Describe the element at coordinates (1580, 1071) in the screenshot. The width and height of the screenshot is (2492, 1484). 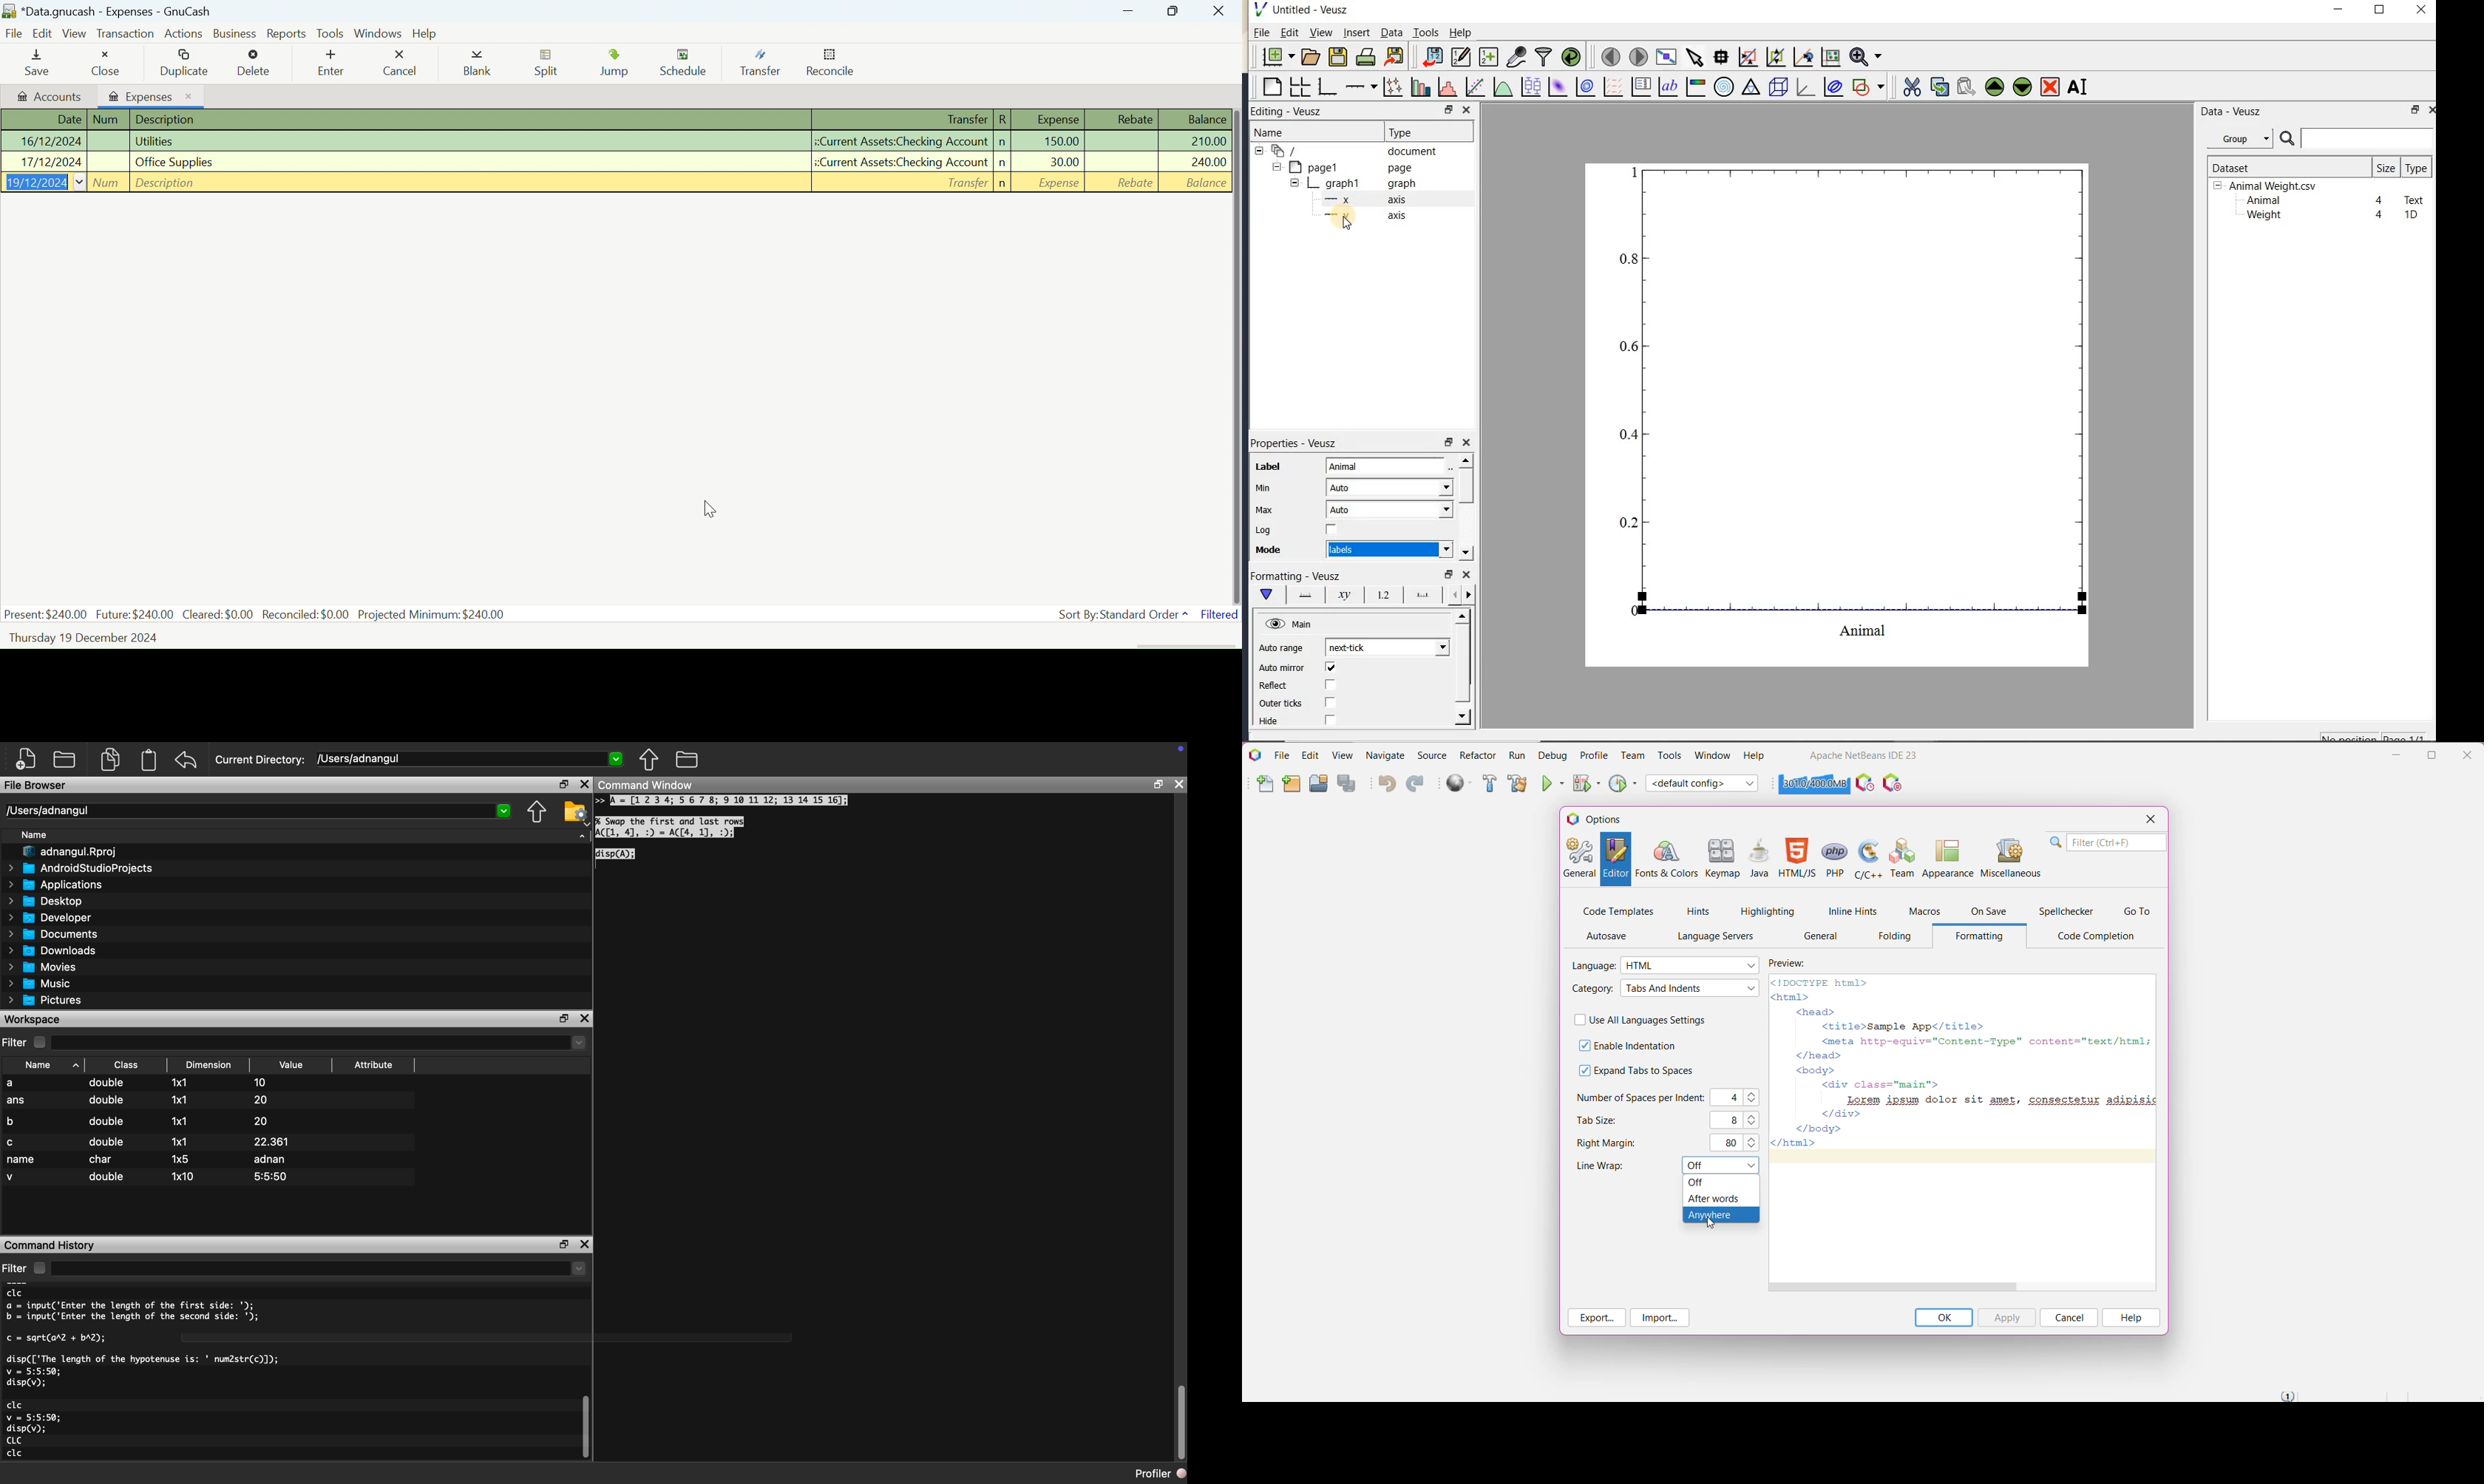
I see `check box` at that location.